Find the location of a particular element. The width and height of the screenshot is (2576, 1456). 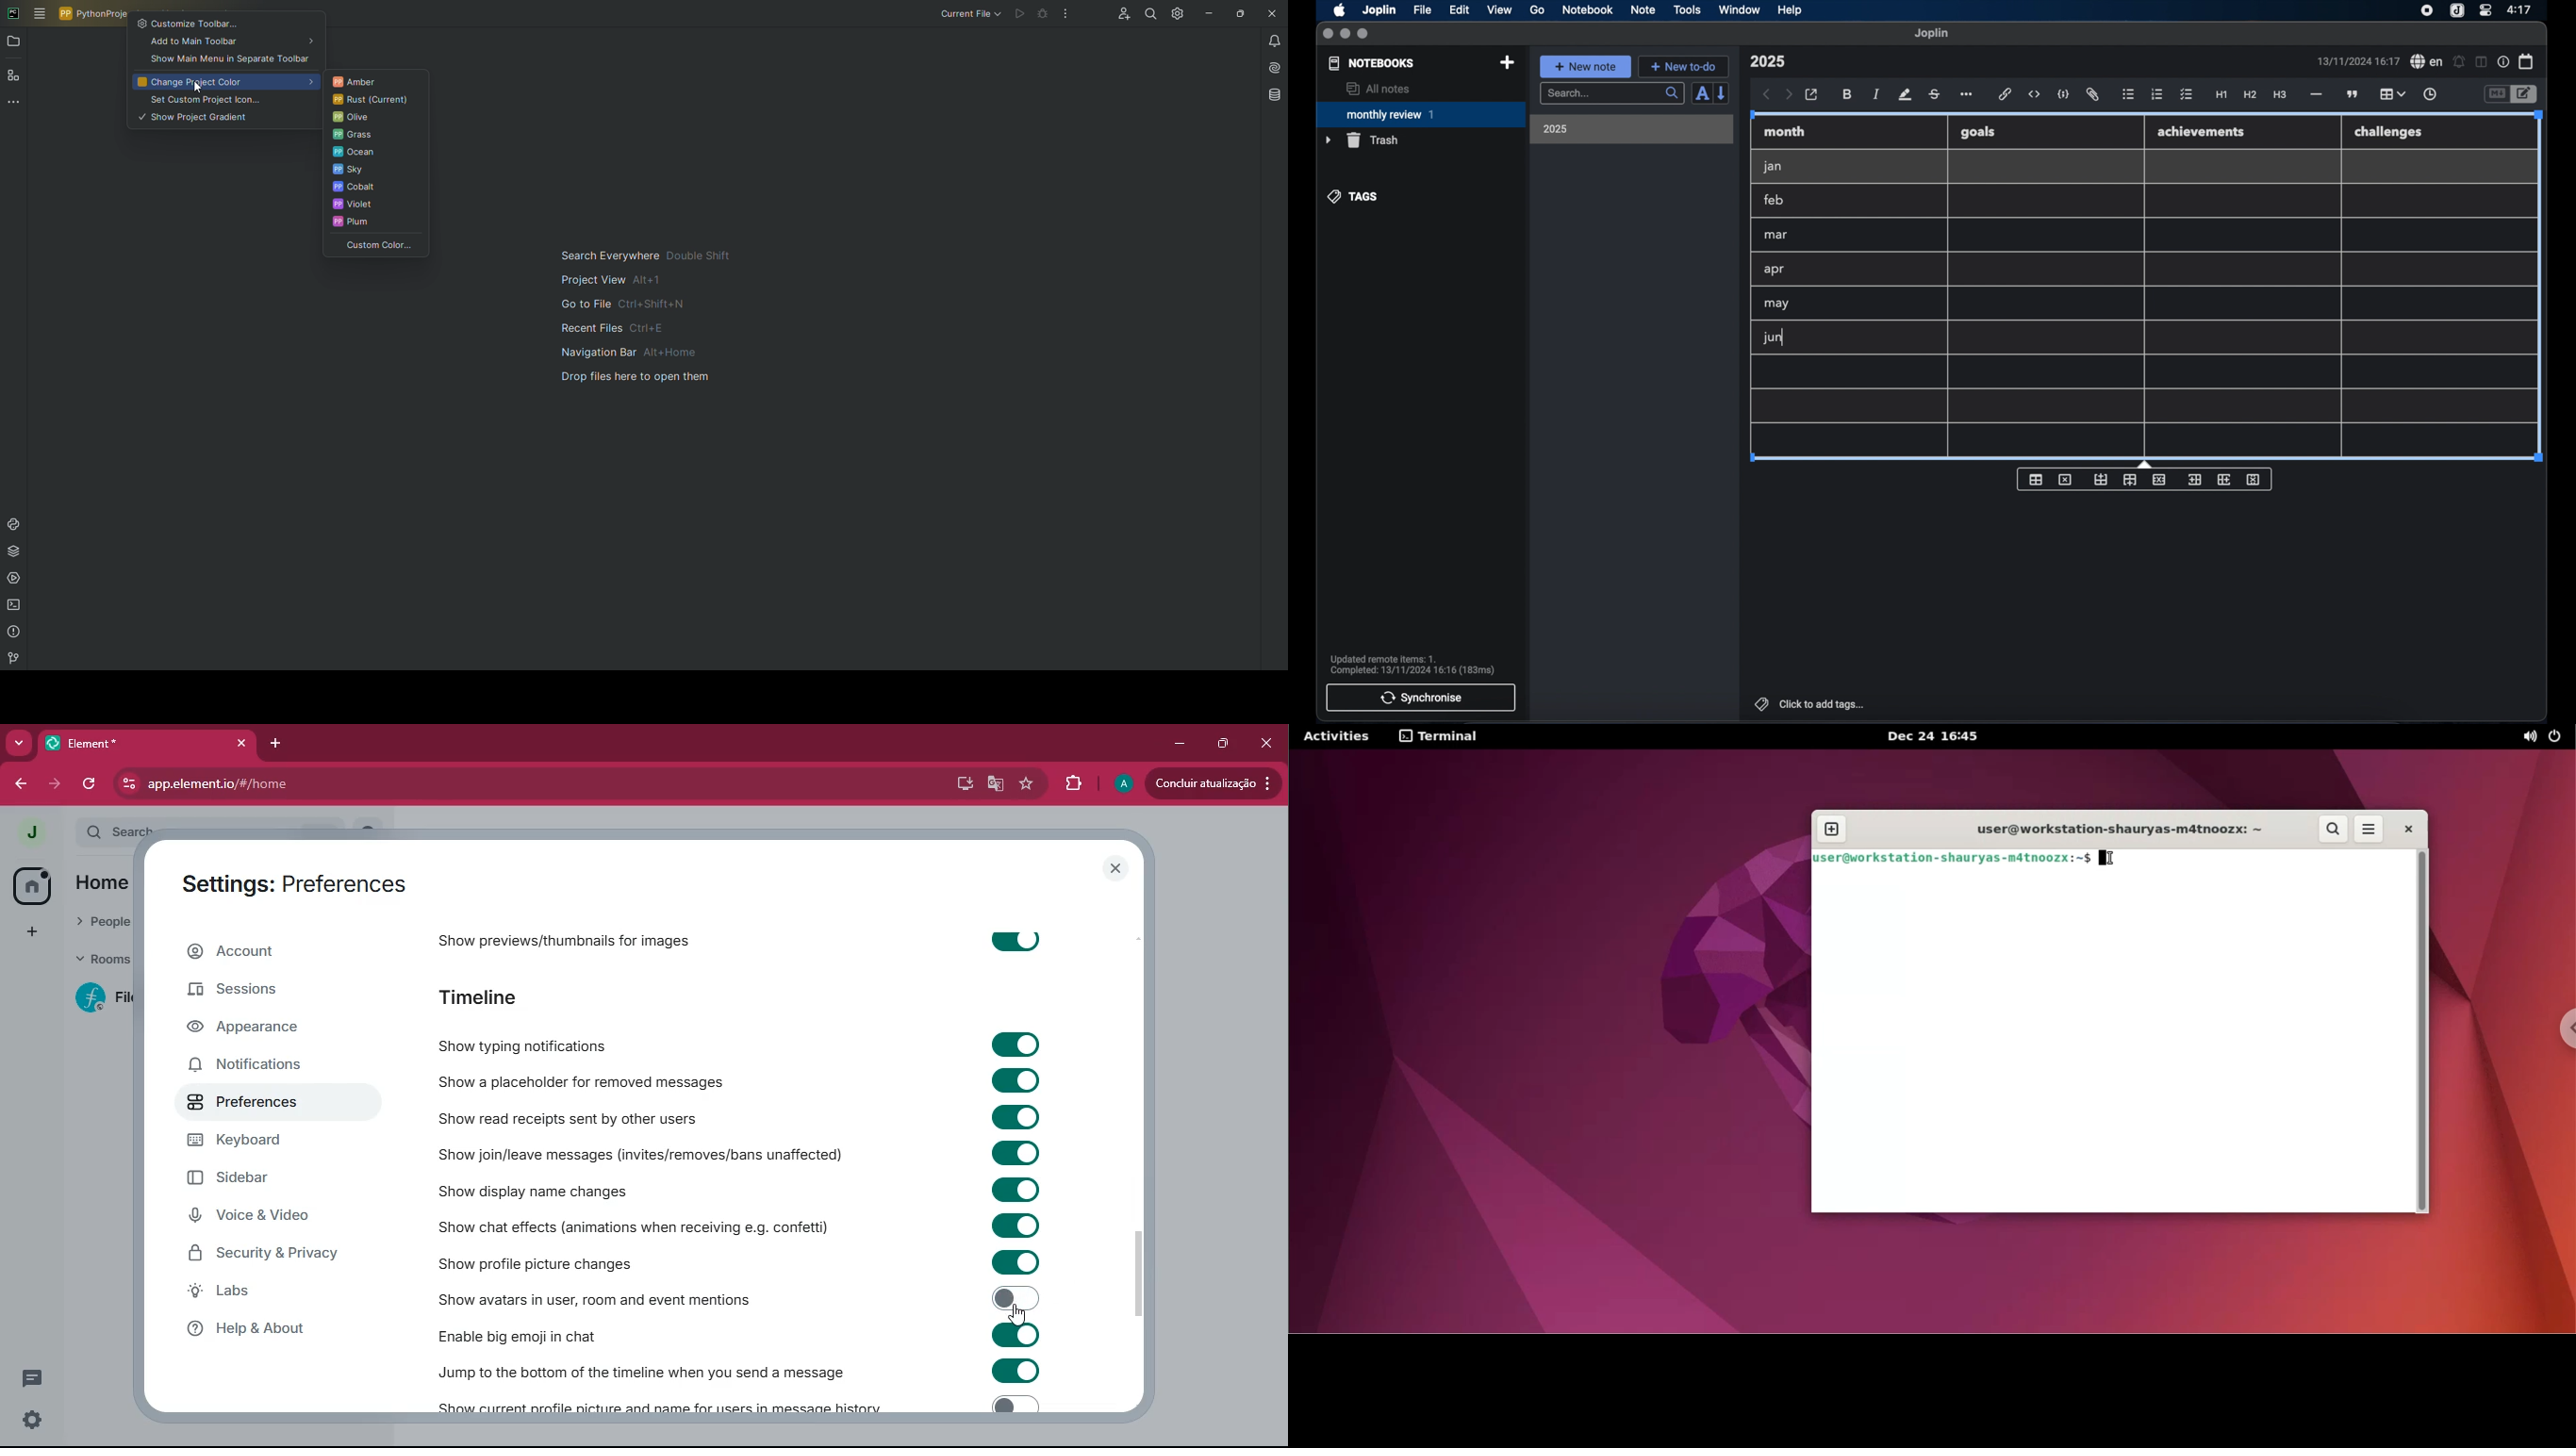

search bar is located at coordinates (1612, 95).